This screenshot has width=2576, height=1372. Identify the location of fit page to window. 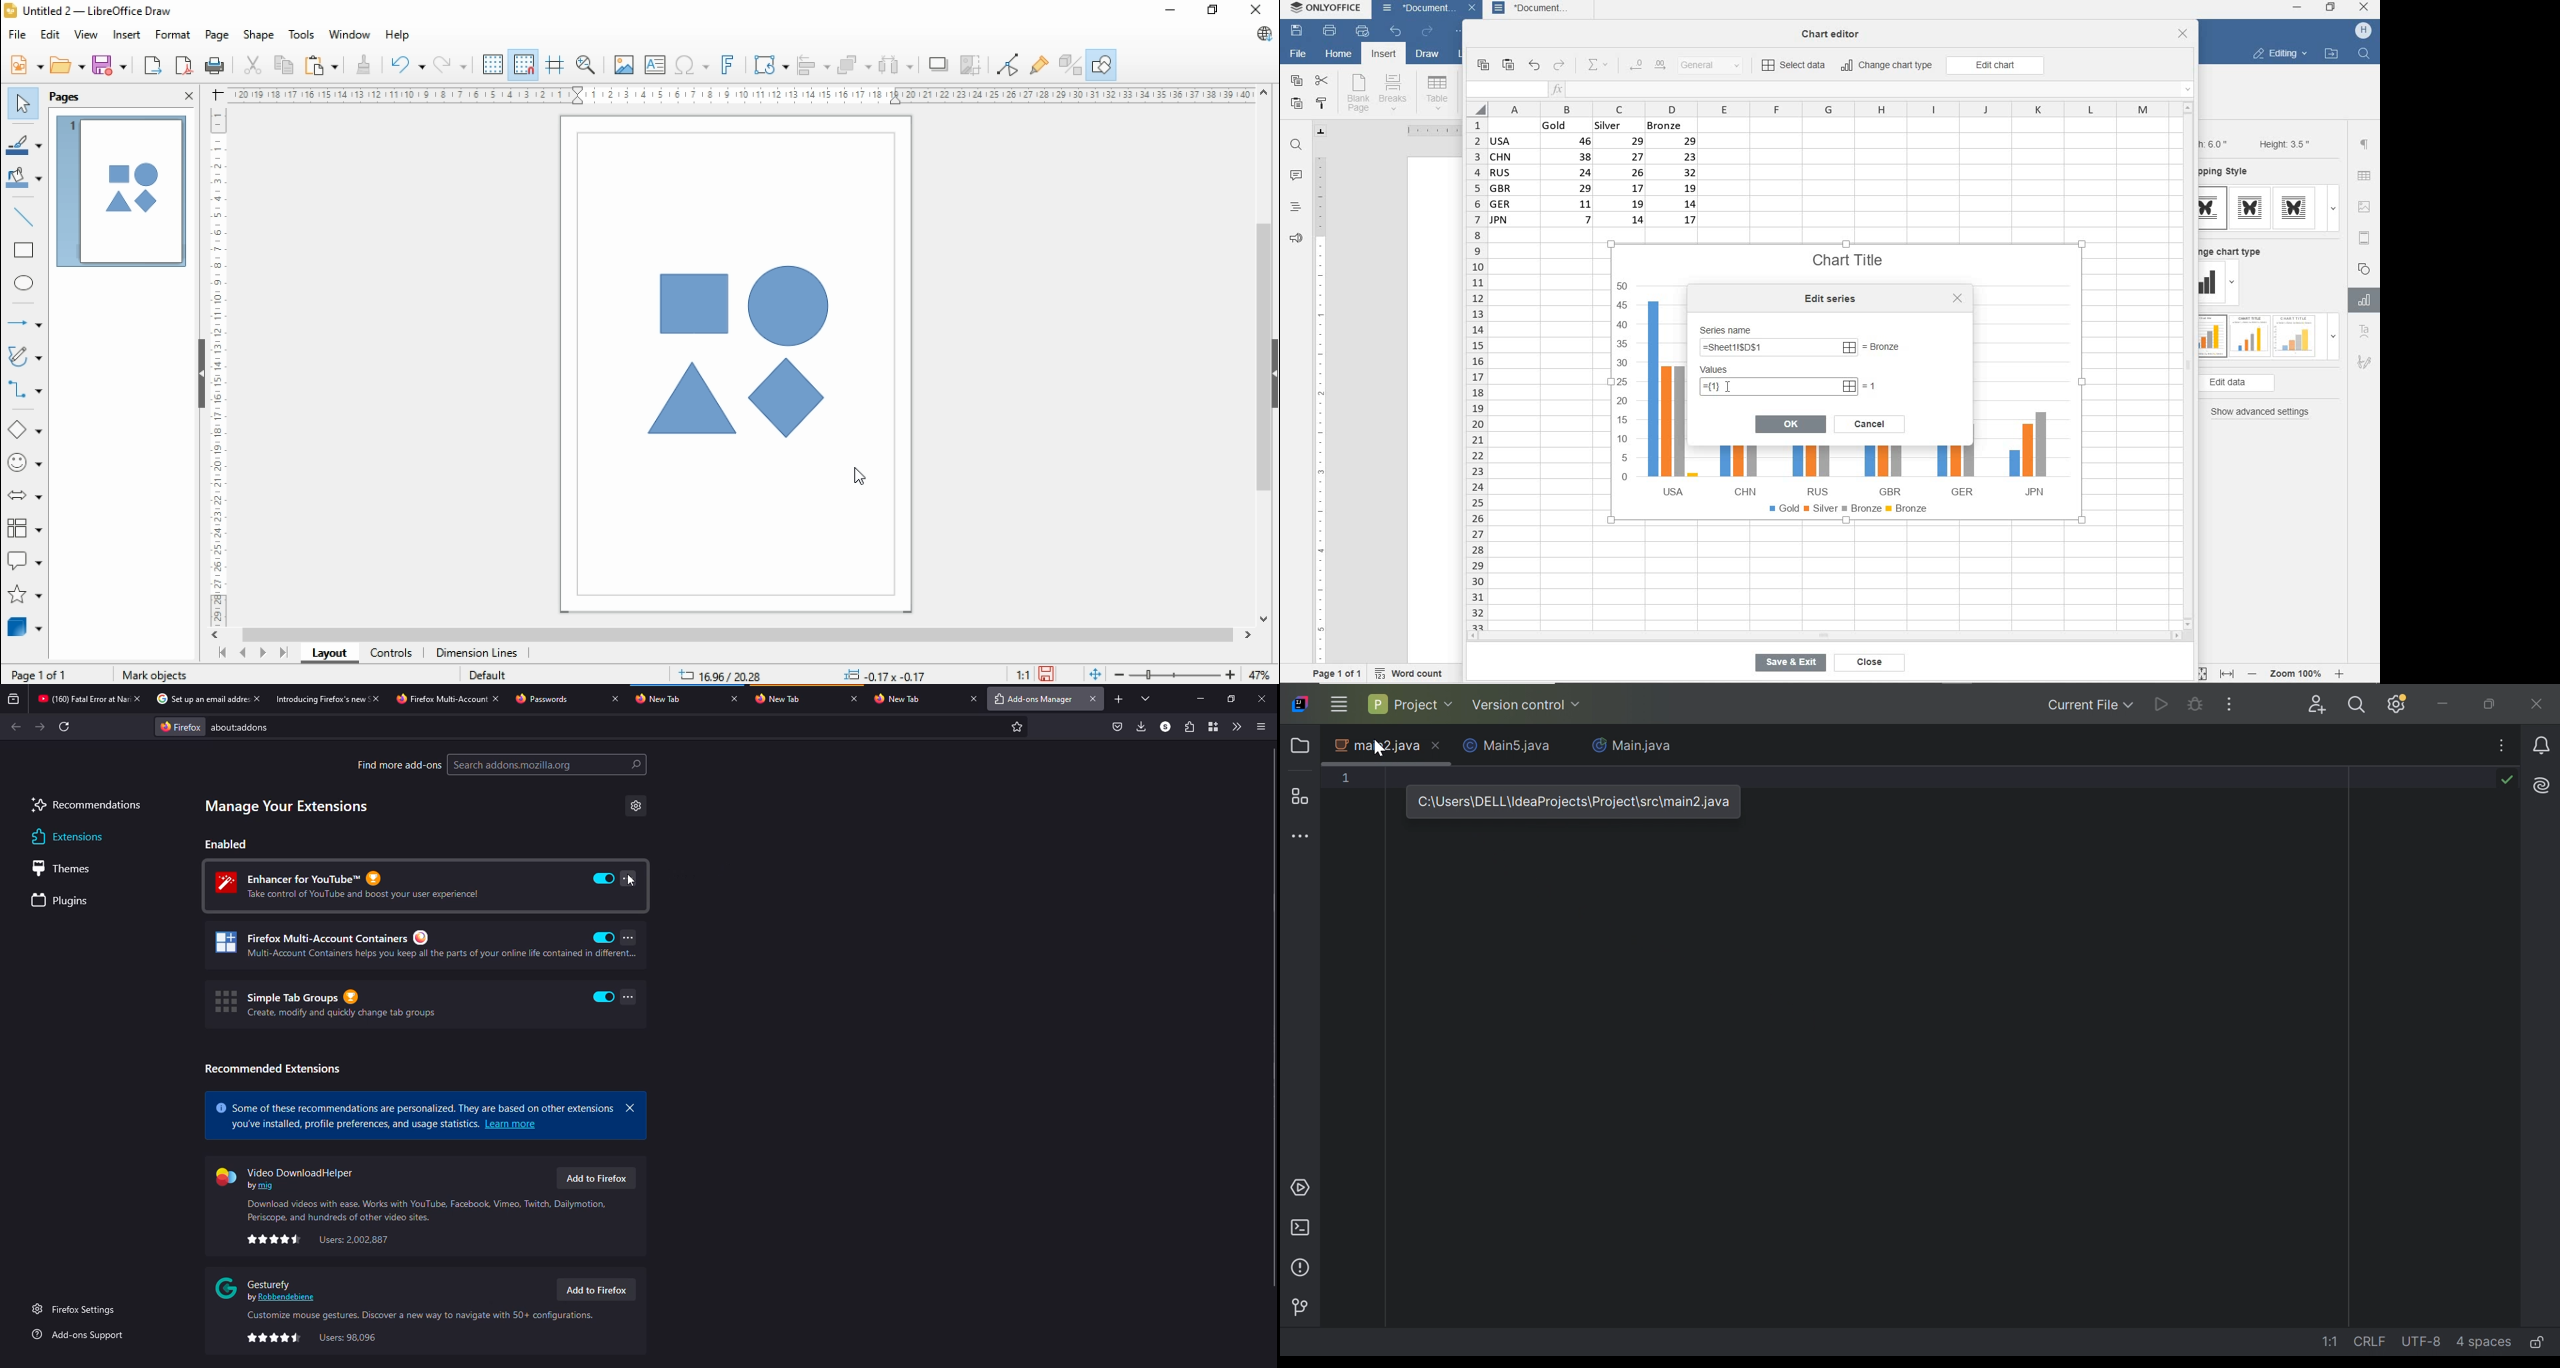
(1096, 674).